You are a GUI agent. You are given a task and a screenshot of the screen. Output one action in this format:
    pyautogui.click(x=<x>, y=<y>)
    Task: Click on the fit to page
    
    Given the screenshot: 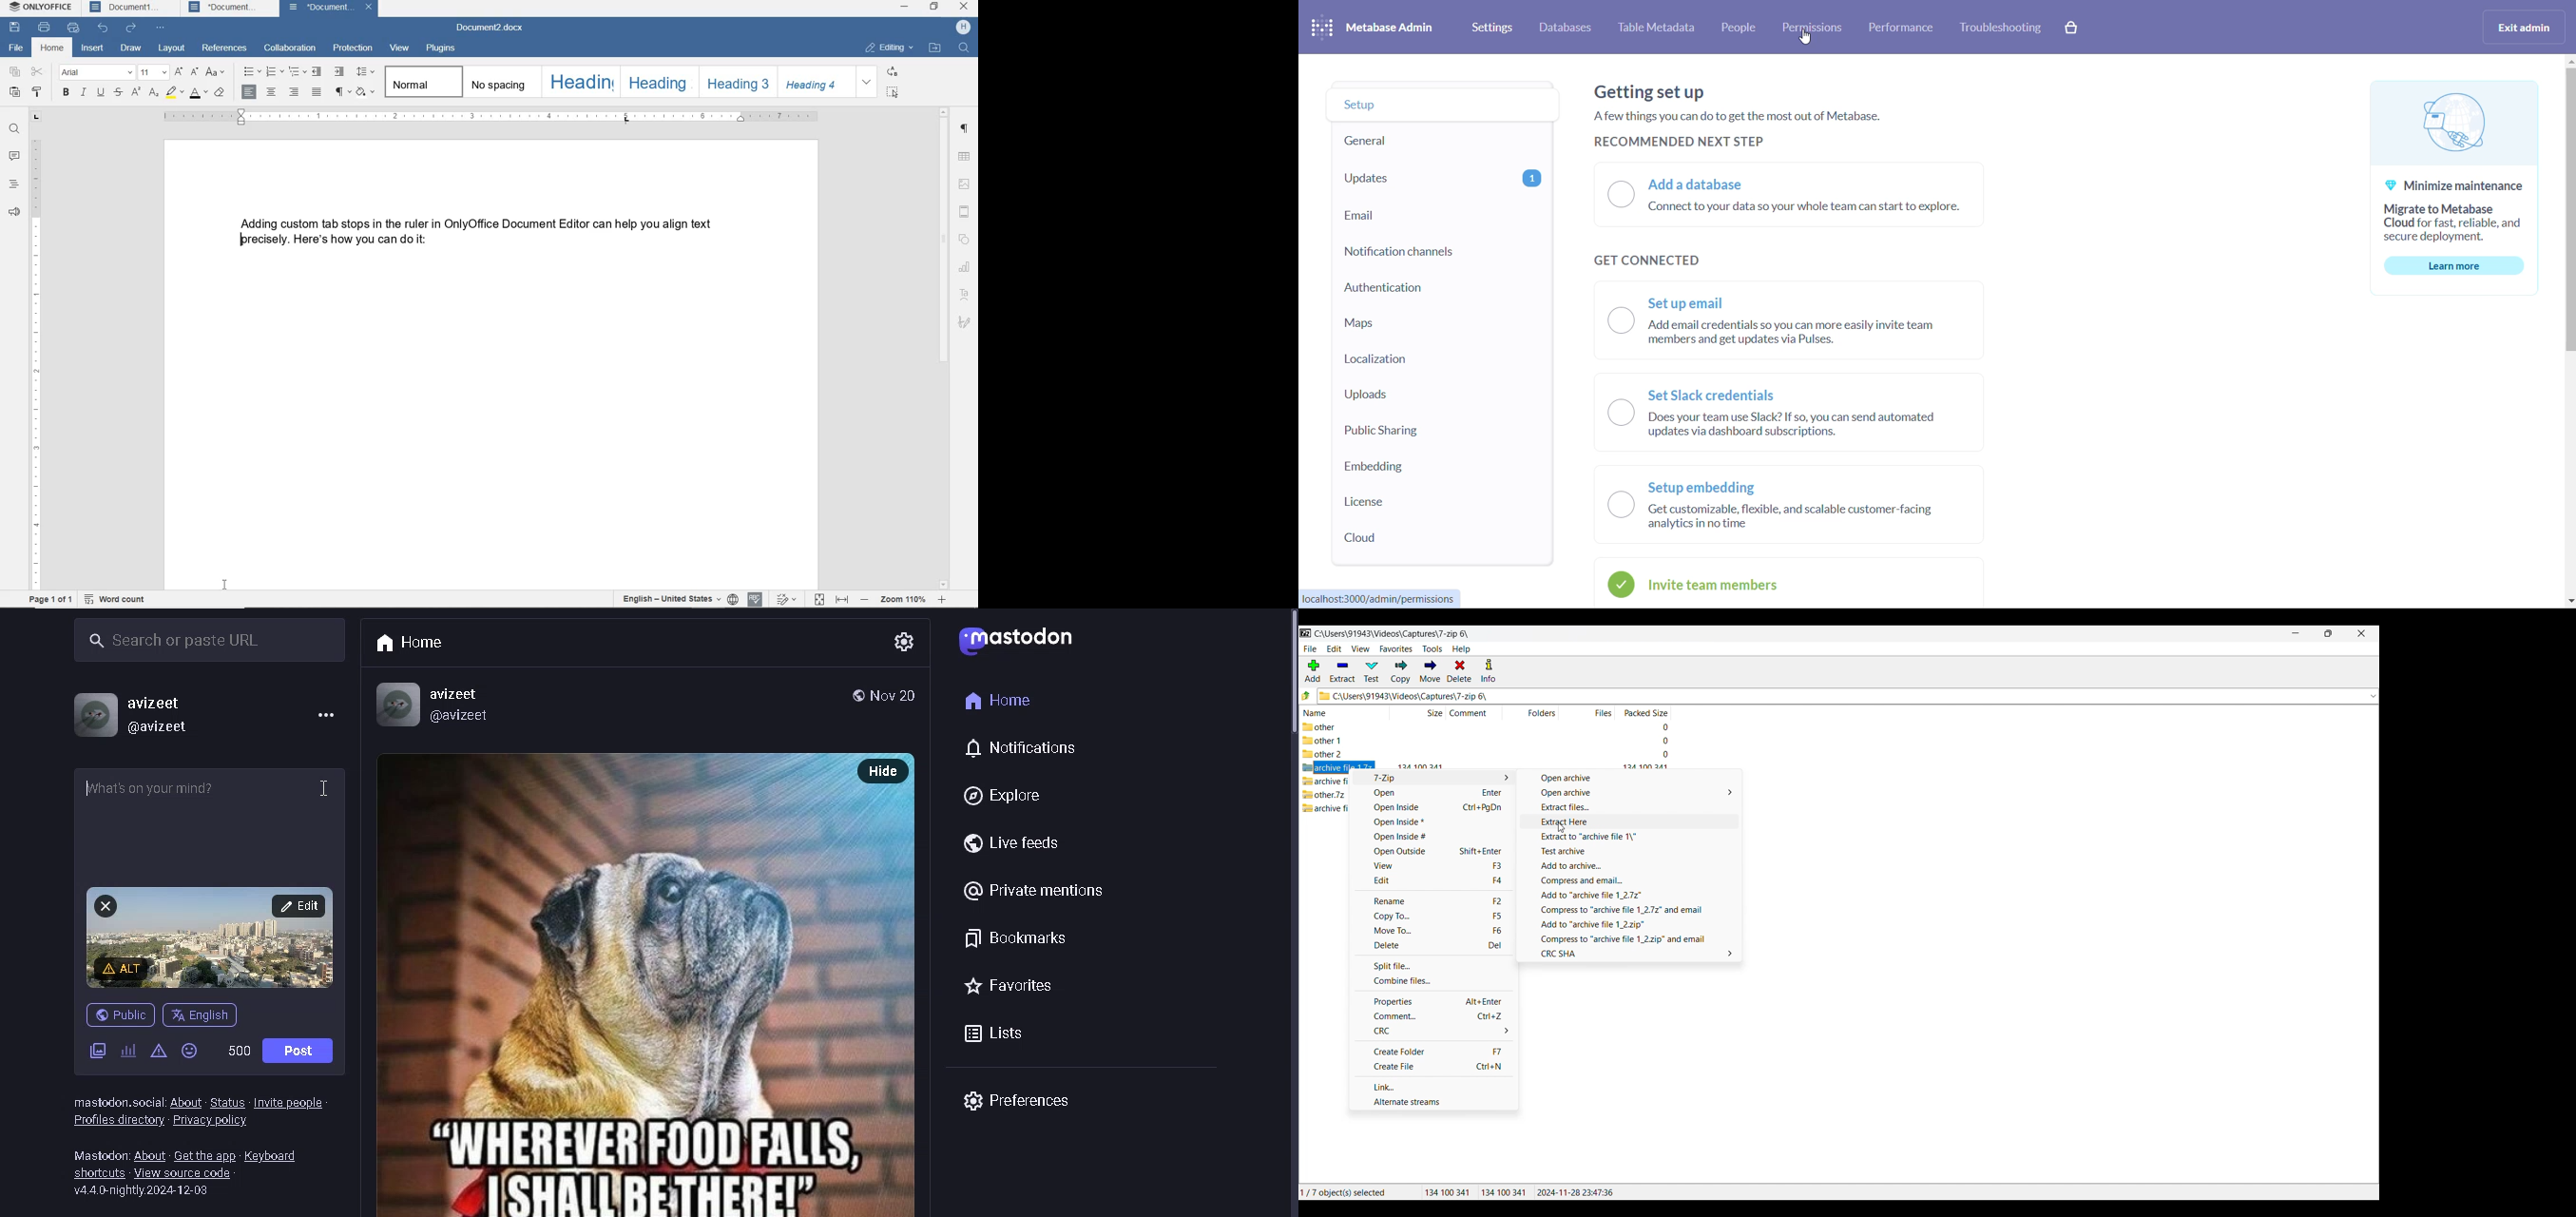 What is the action you would take?
    pyautogui.click(x=819, y=599)
    